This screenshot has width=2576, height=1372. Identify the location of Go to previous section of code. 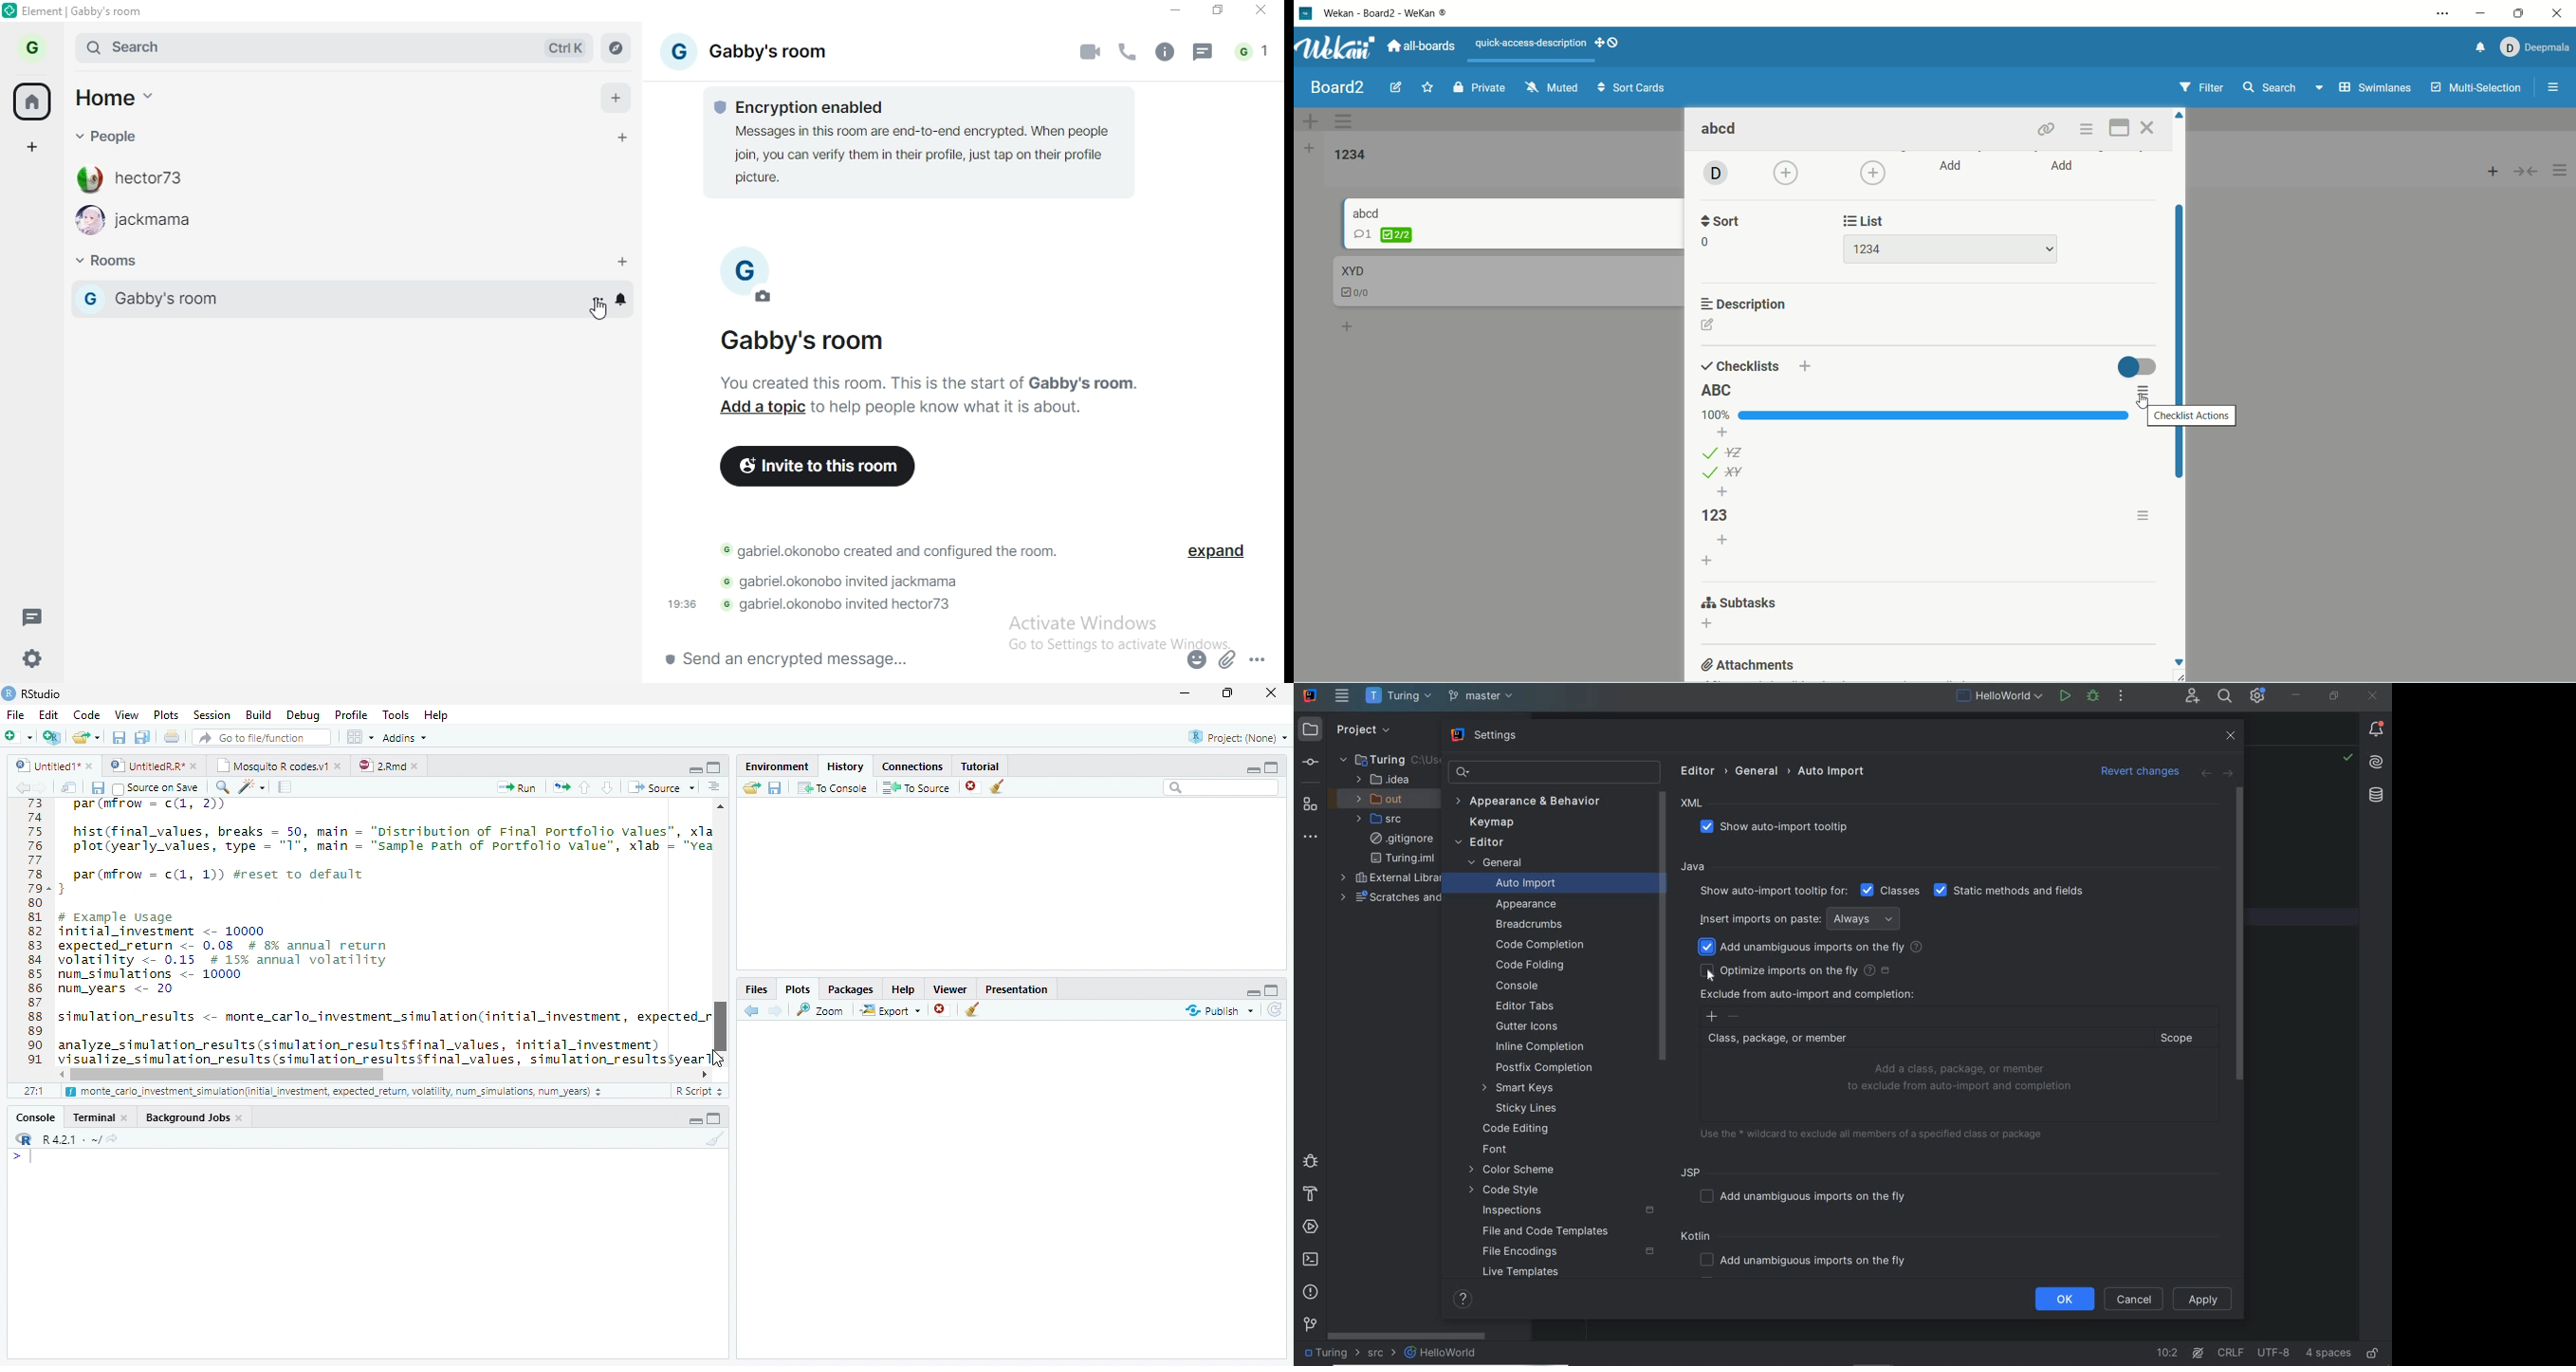
(585, 789).